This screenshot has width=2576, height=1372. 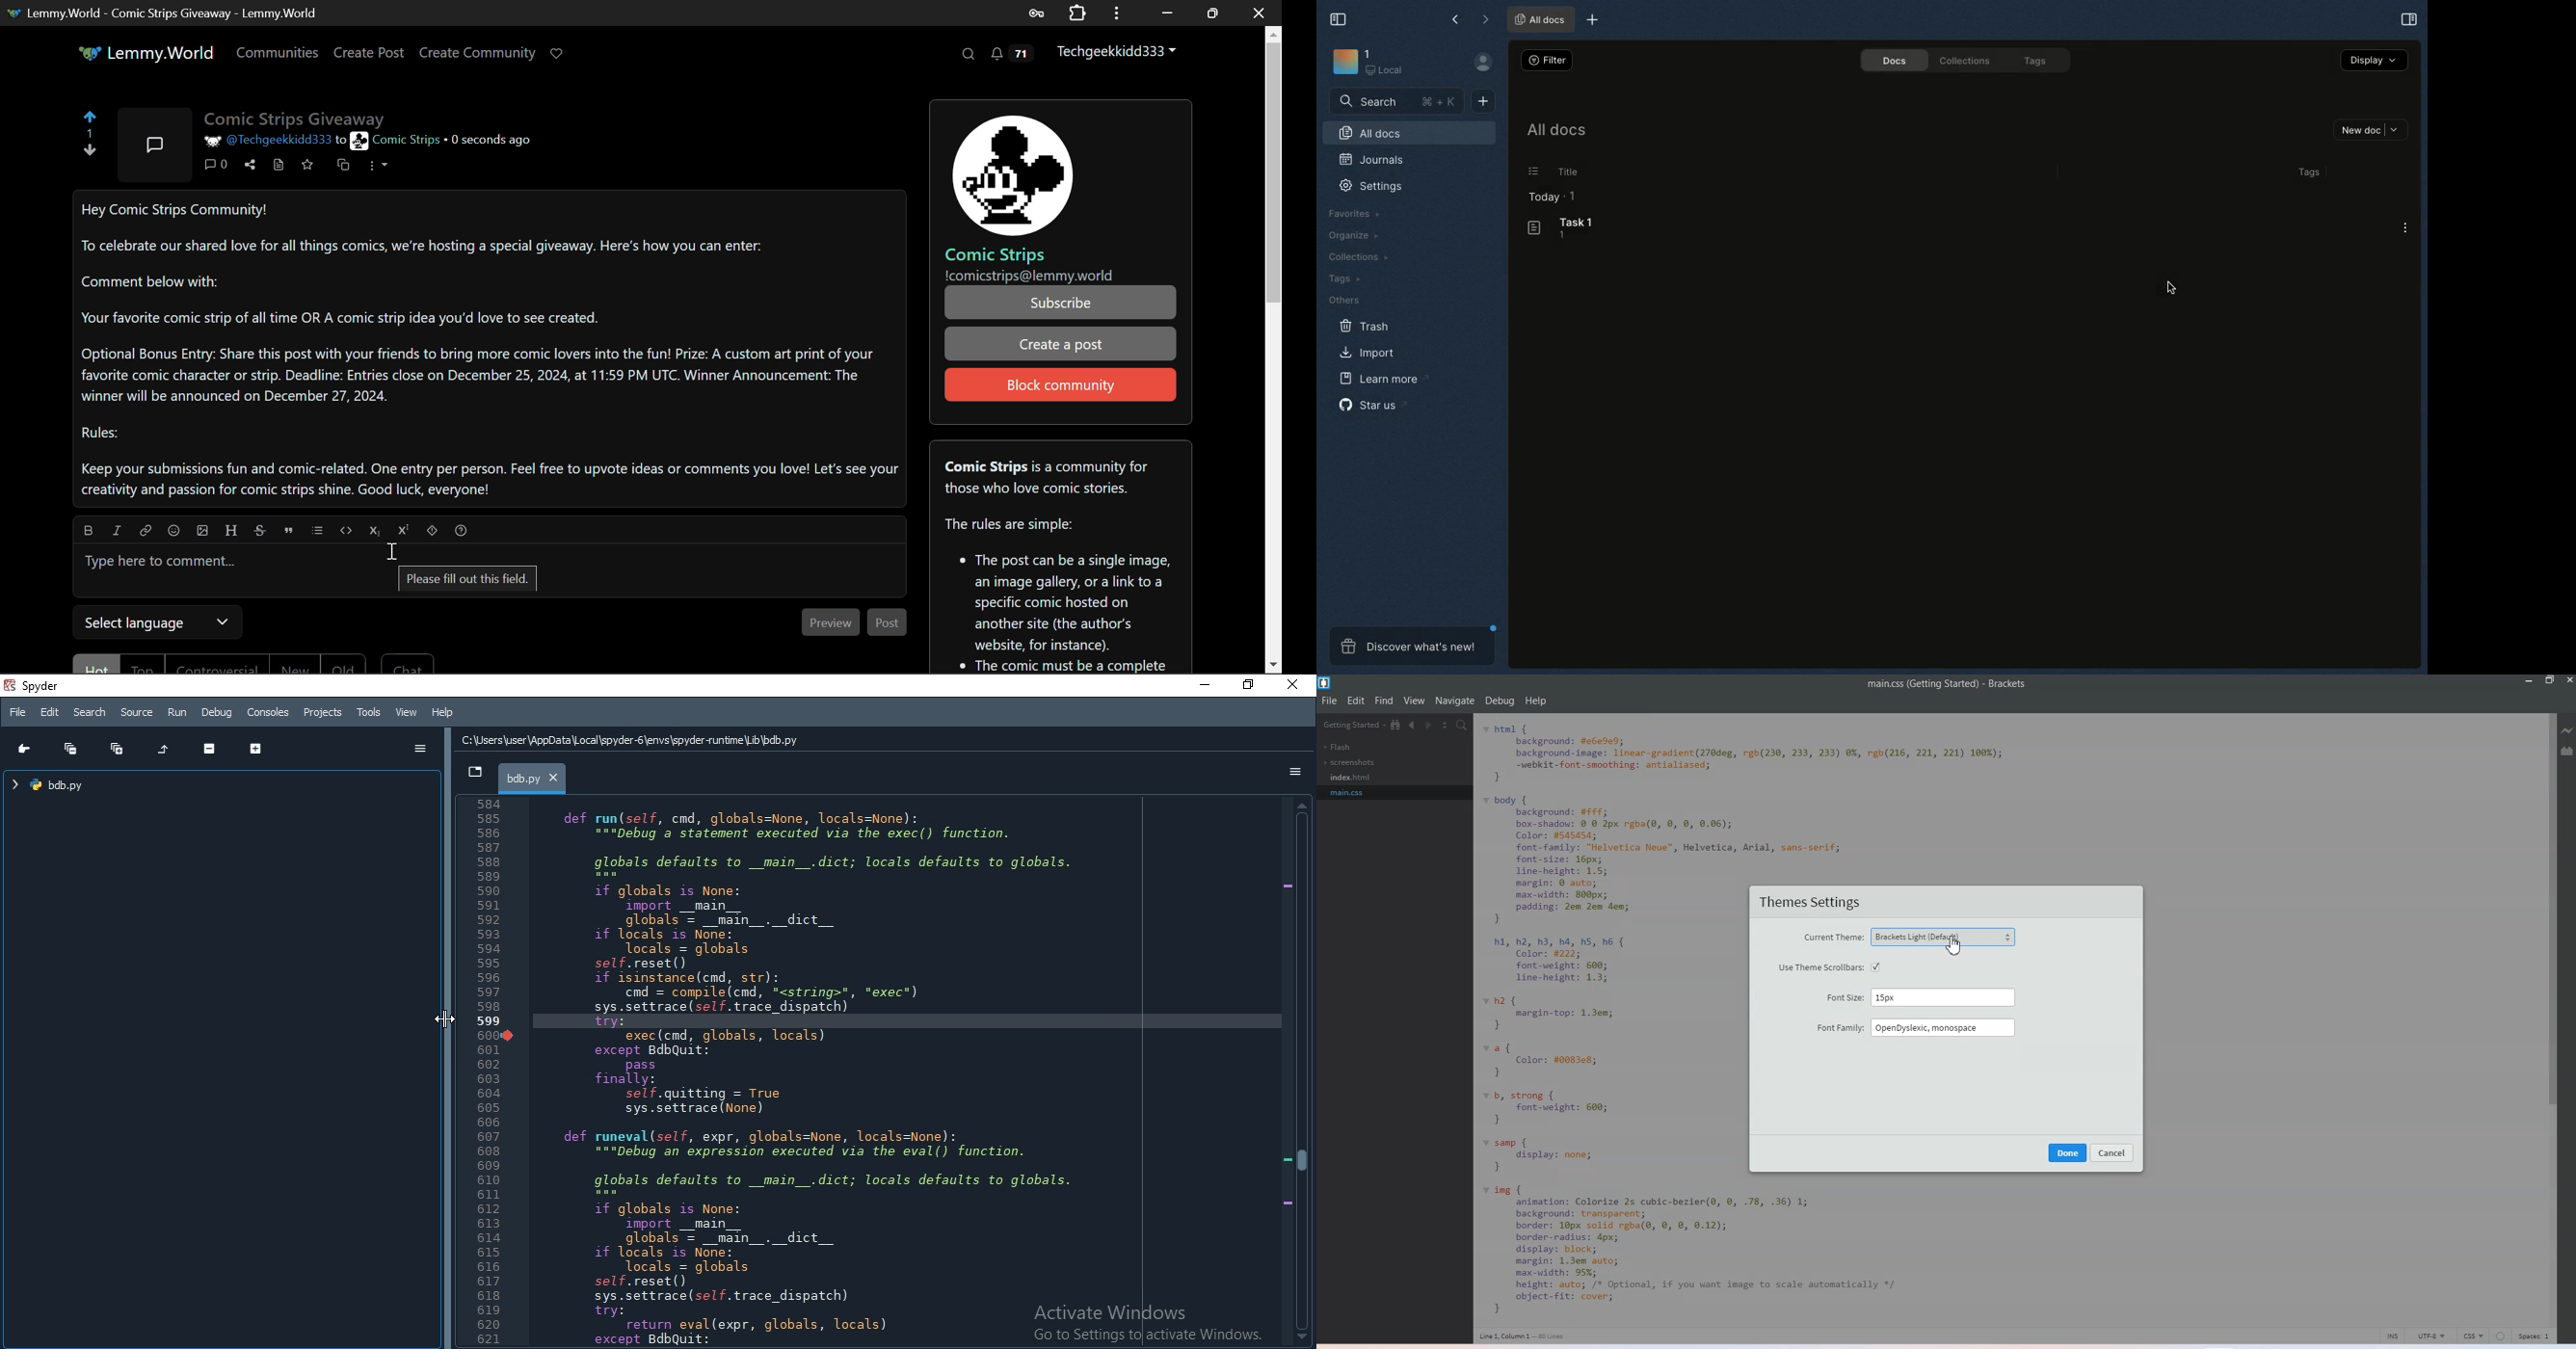 What do you see at coordinates (292, 665) in the screenshot?
I see `New` at bounding box center [292, 665].